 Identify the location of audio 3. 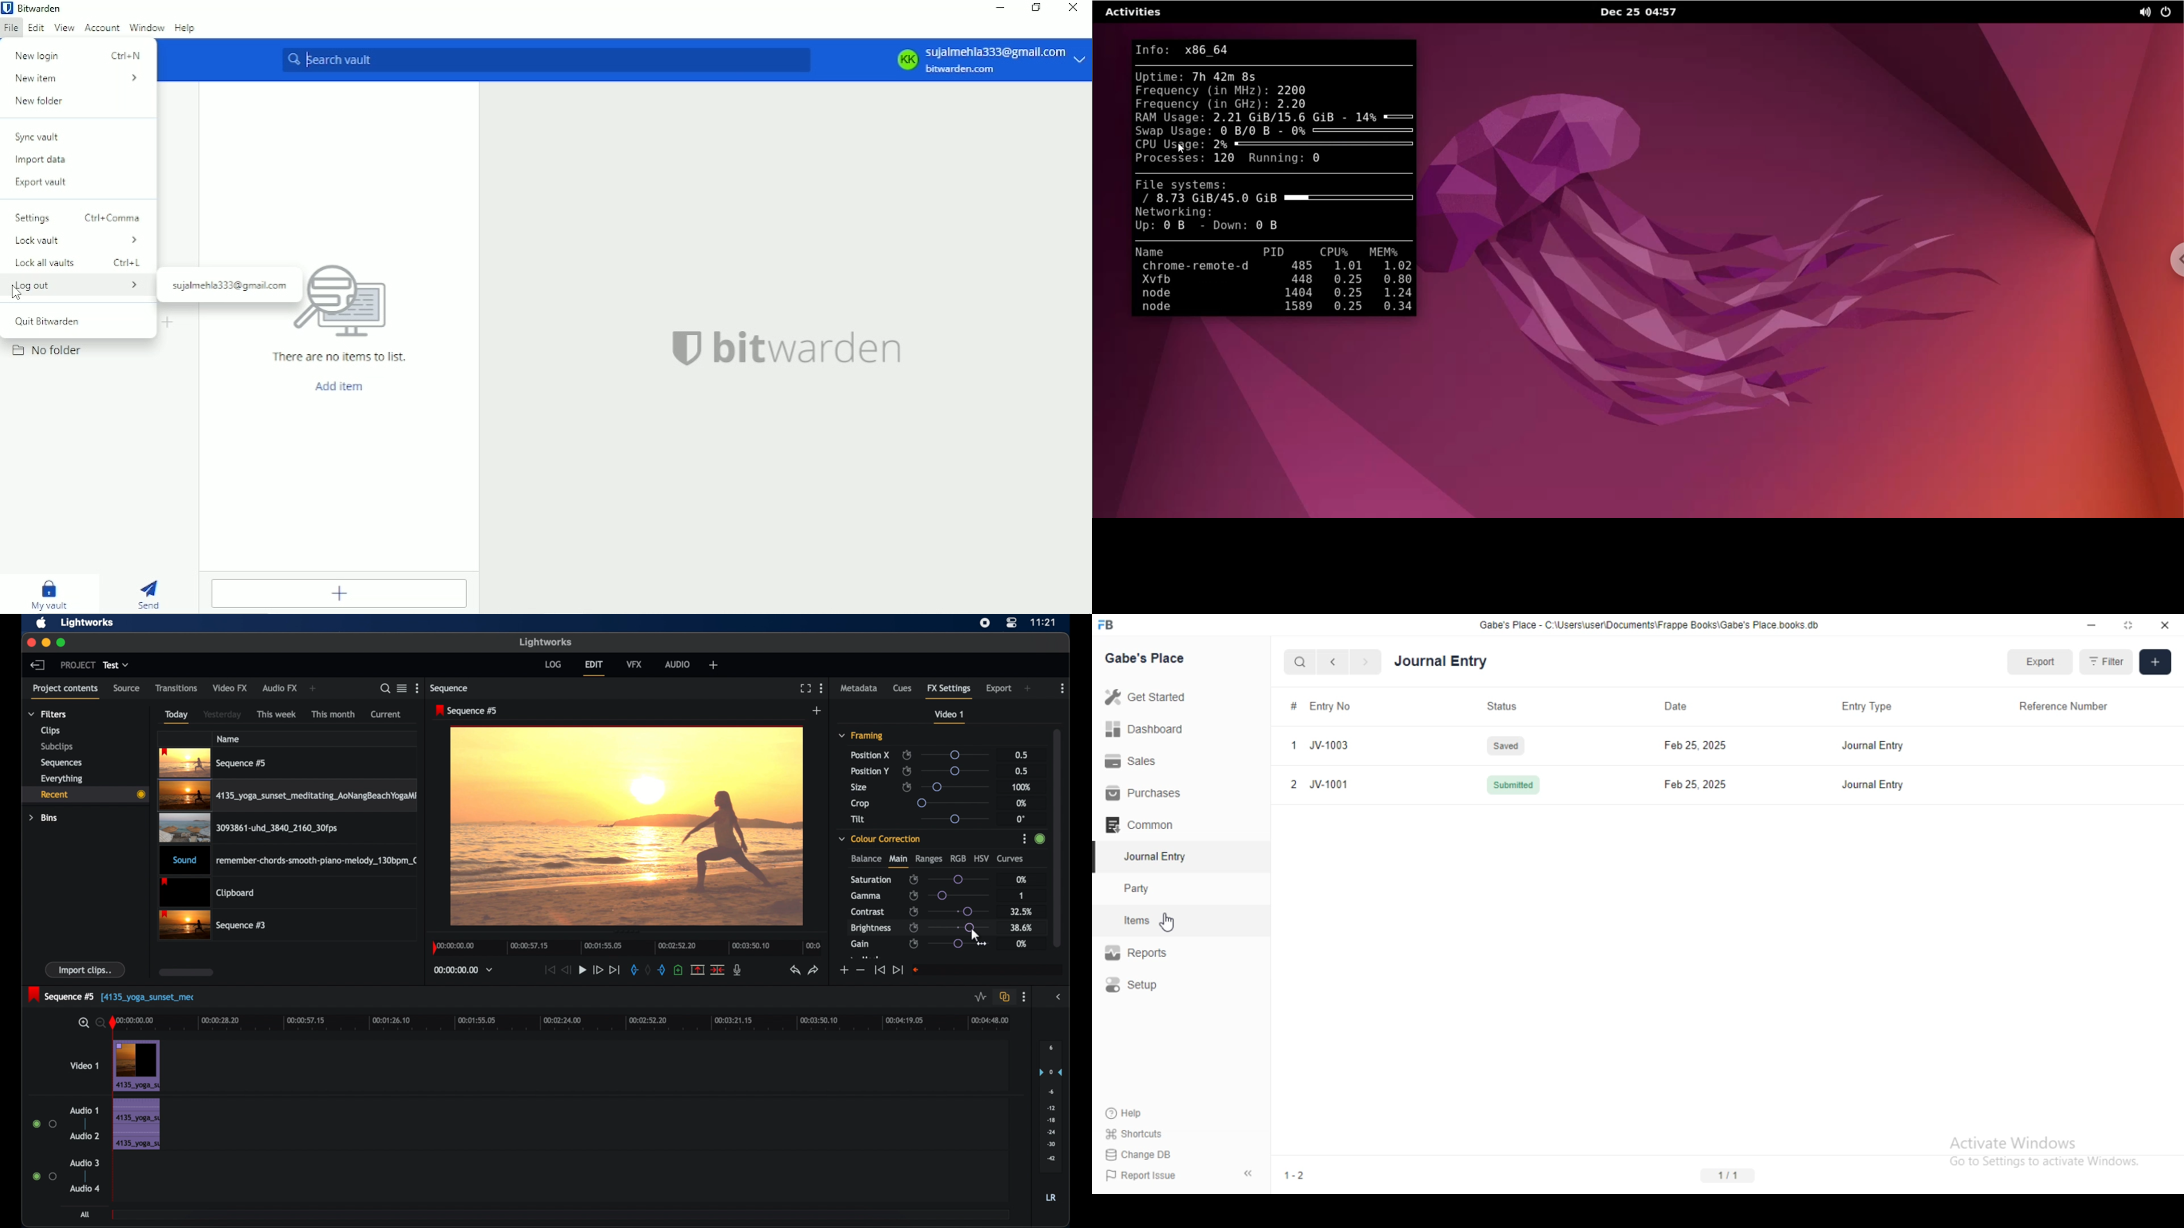
(85, 1163).